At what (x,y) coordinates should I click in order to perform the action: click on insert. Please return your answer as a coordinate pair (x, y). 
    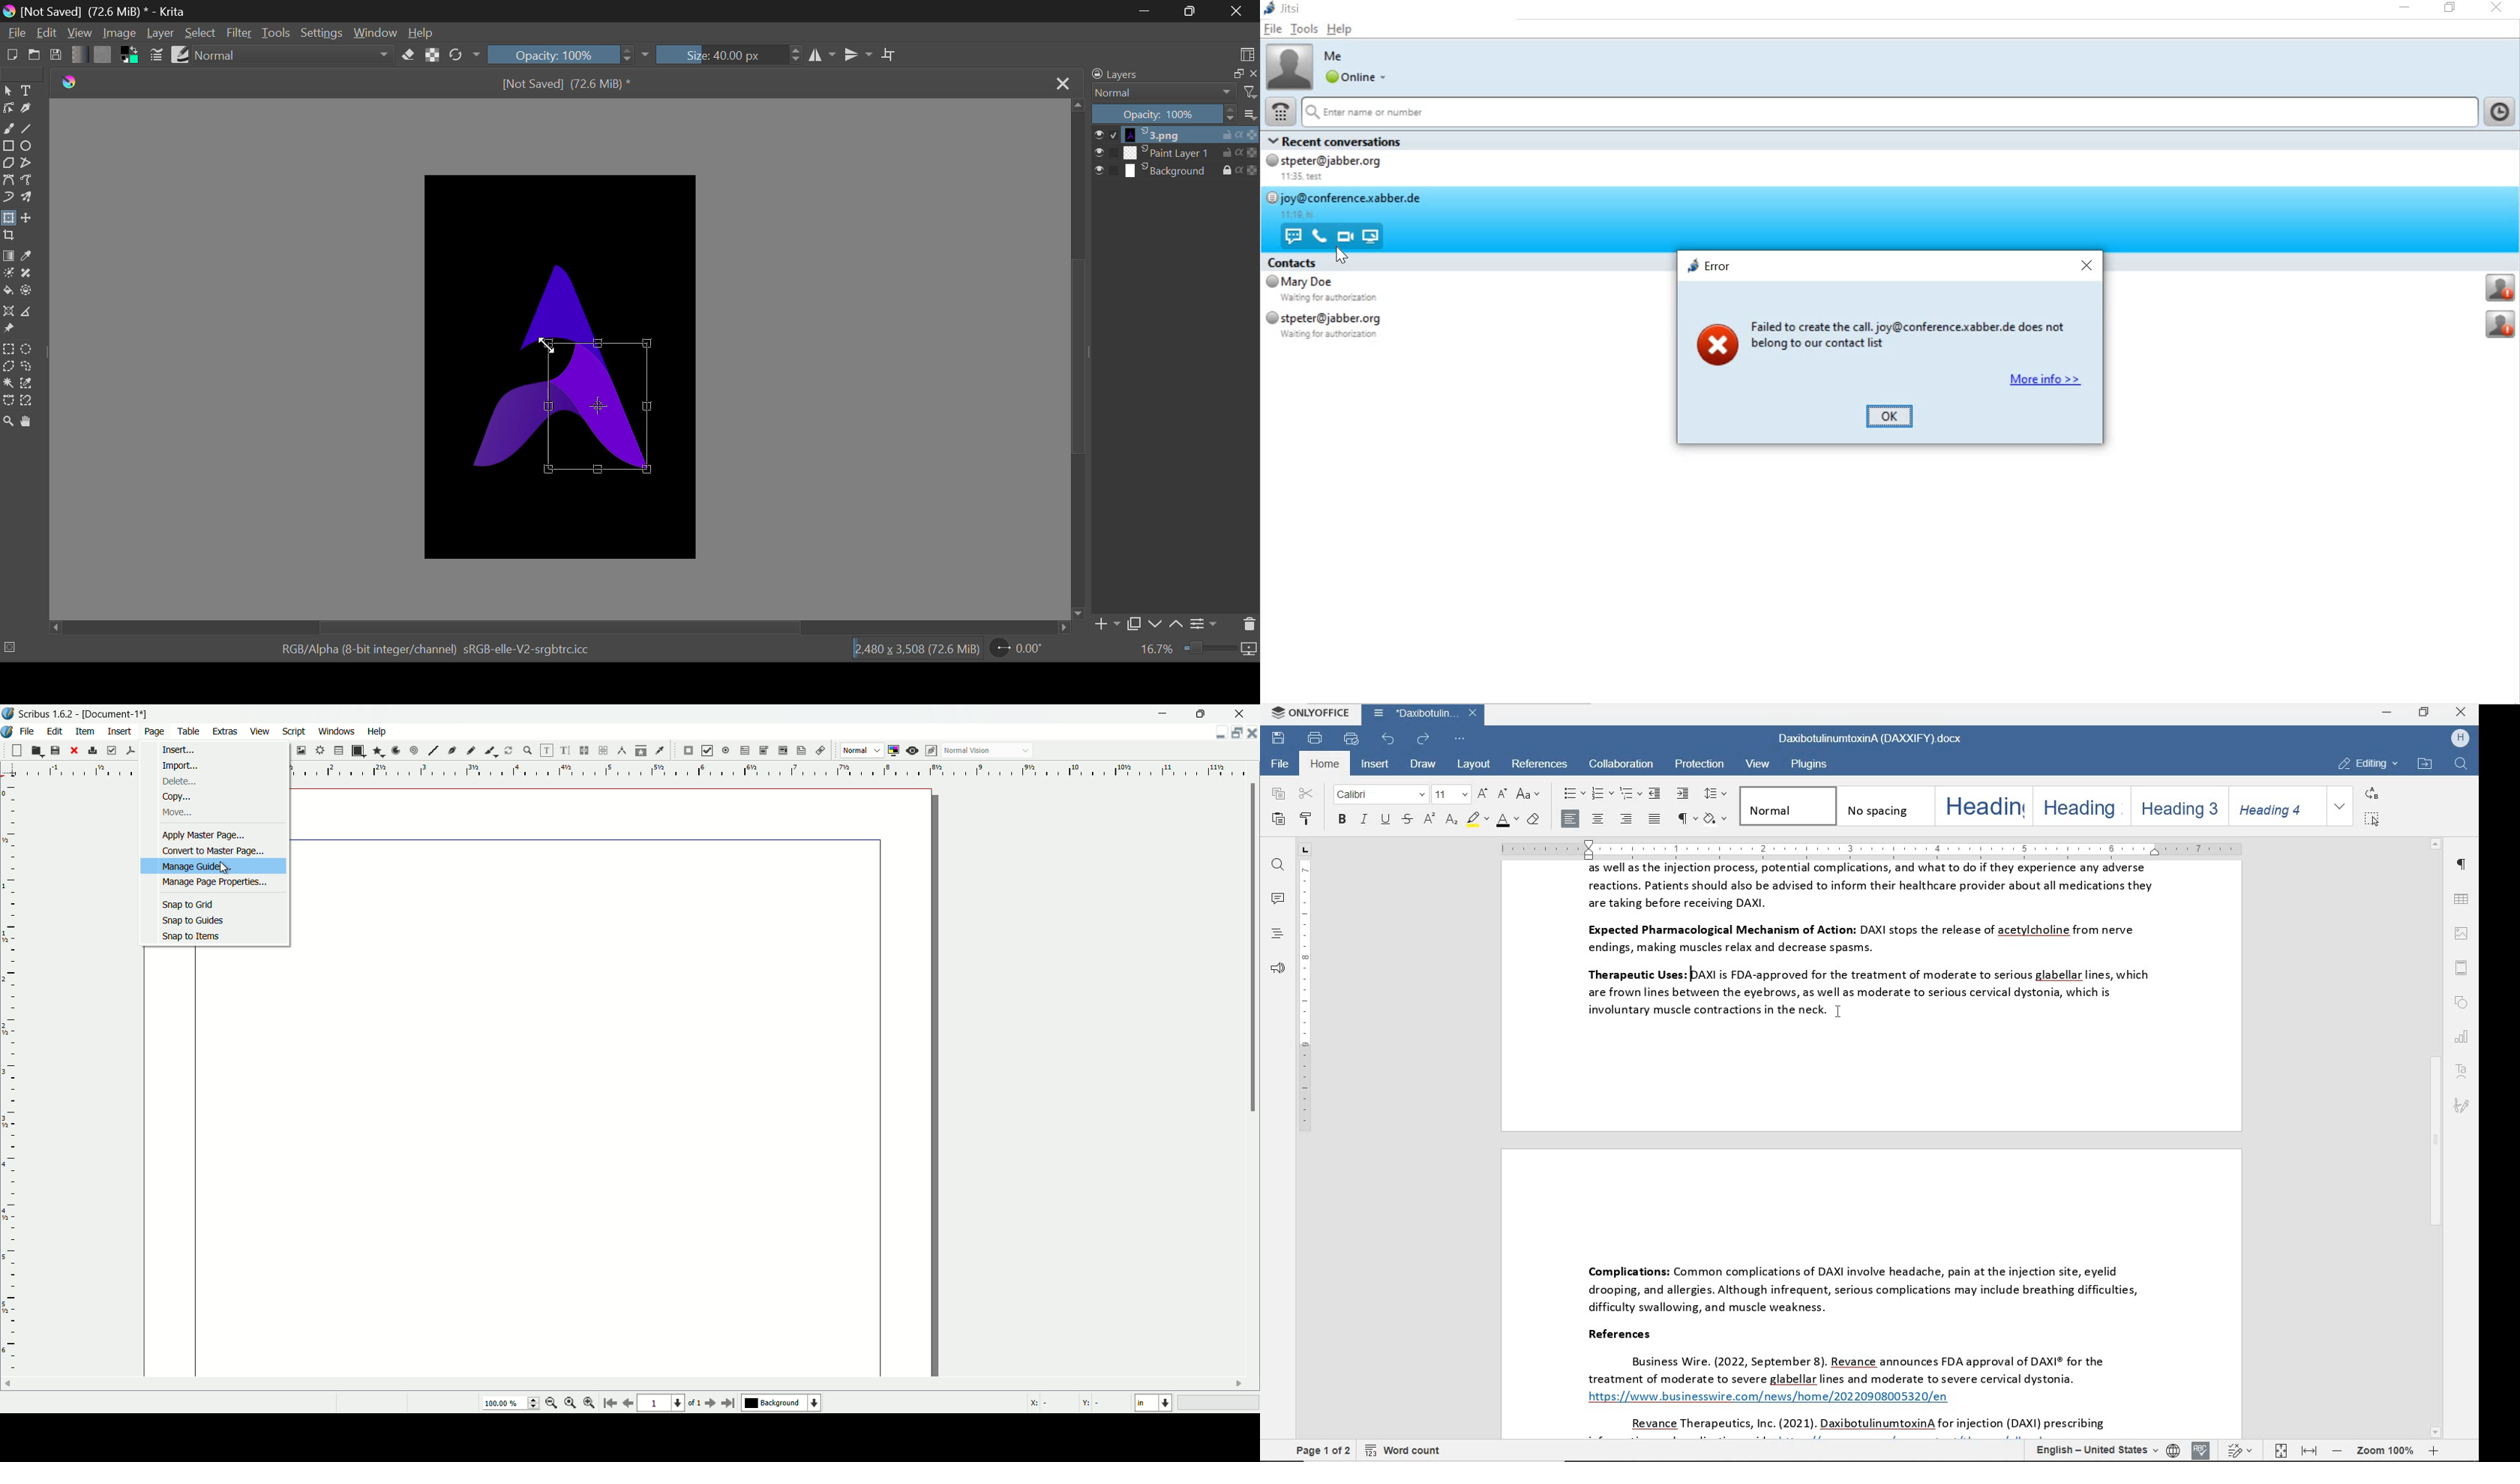
    Looking at the image, I should click on (1377, 765).